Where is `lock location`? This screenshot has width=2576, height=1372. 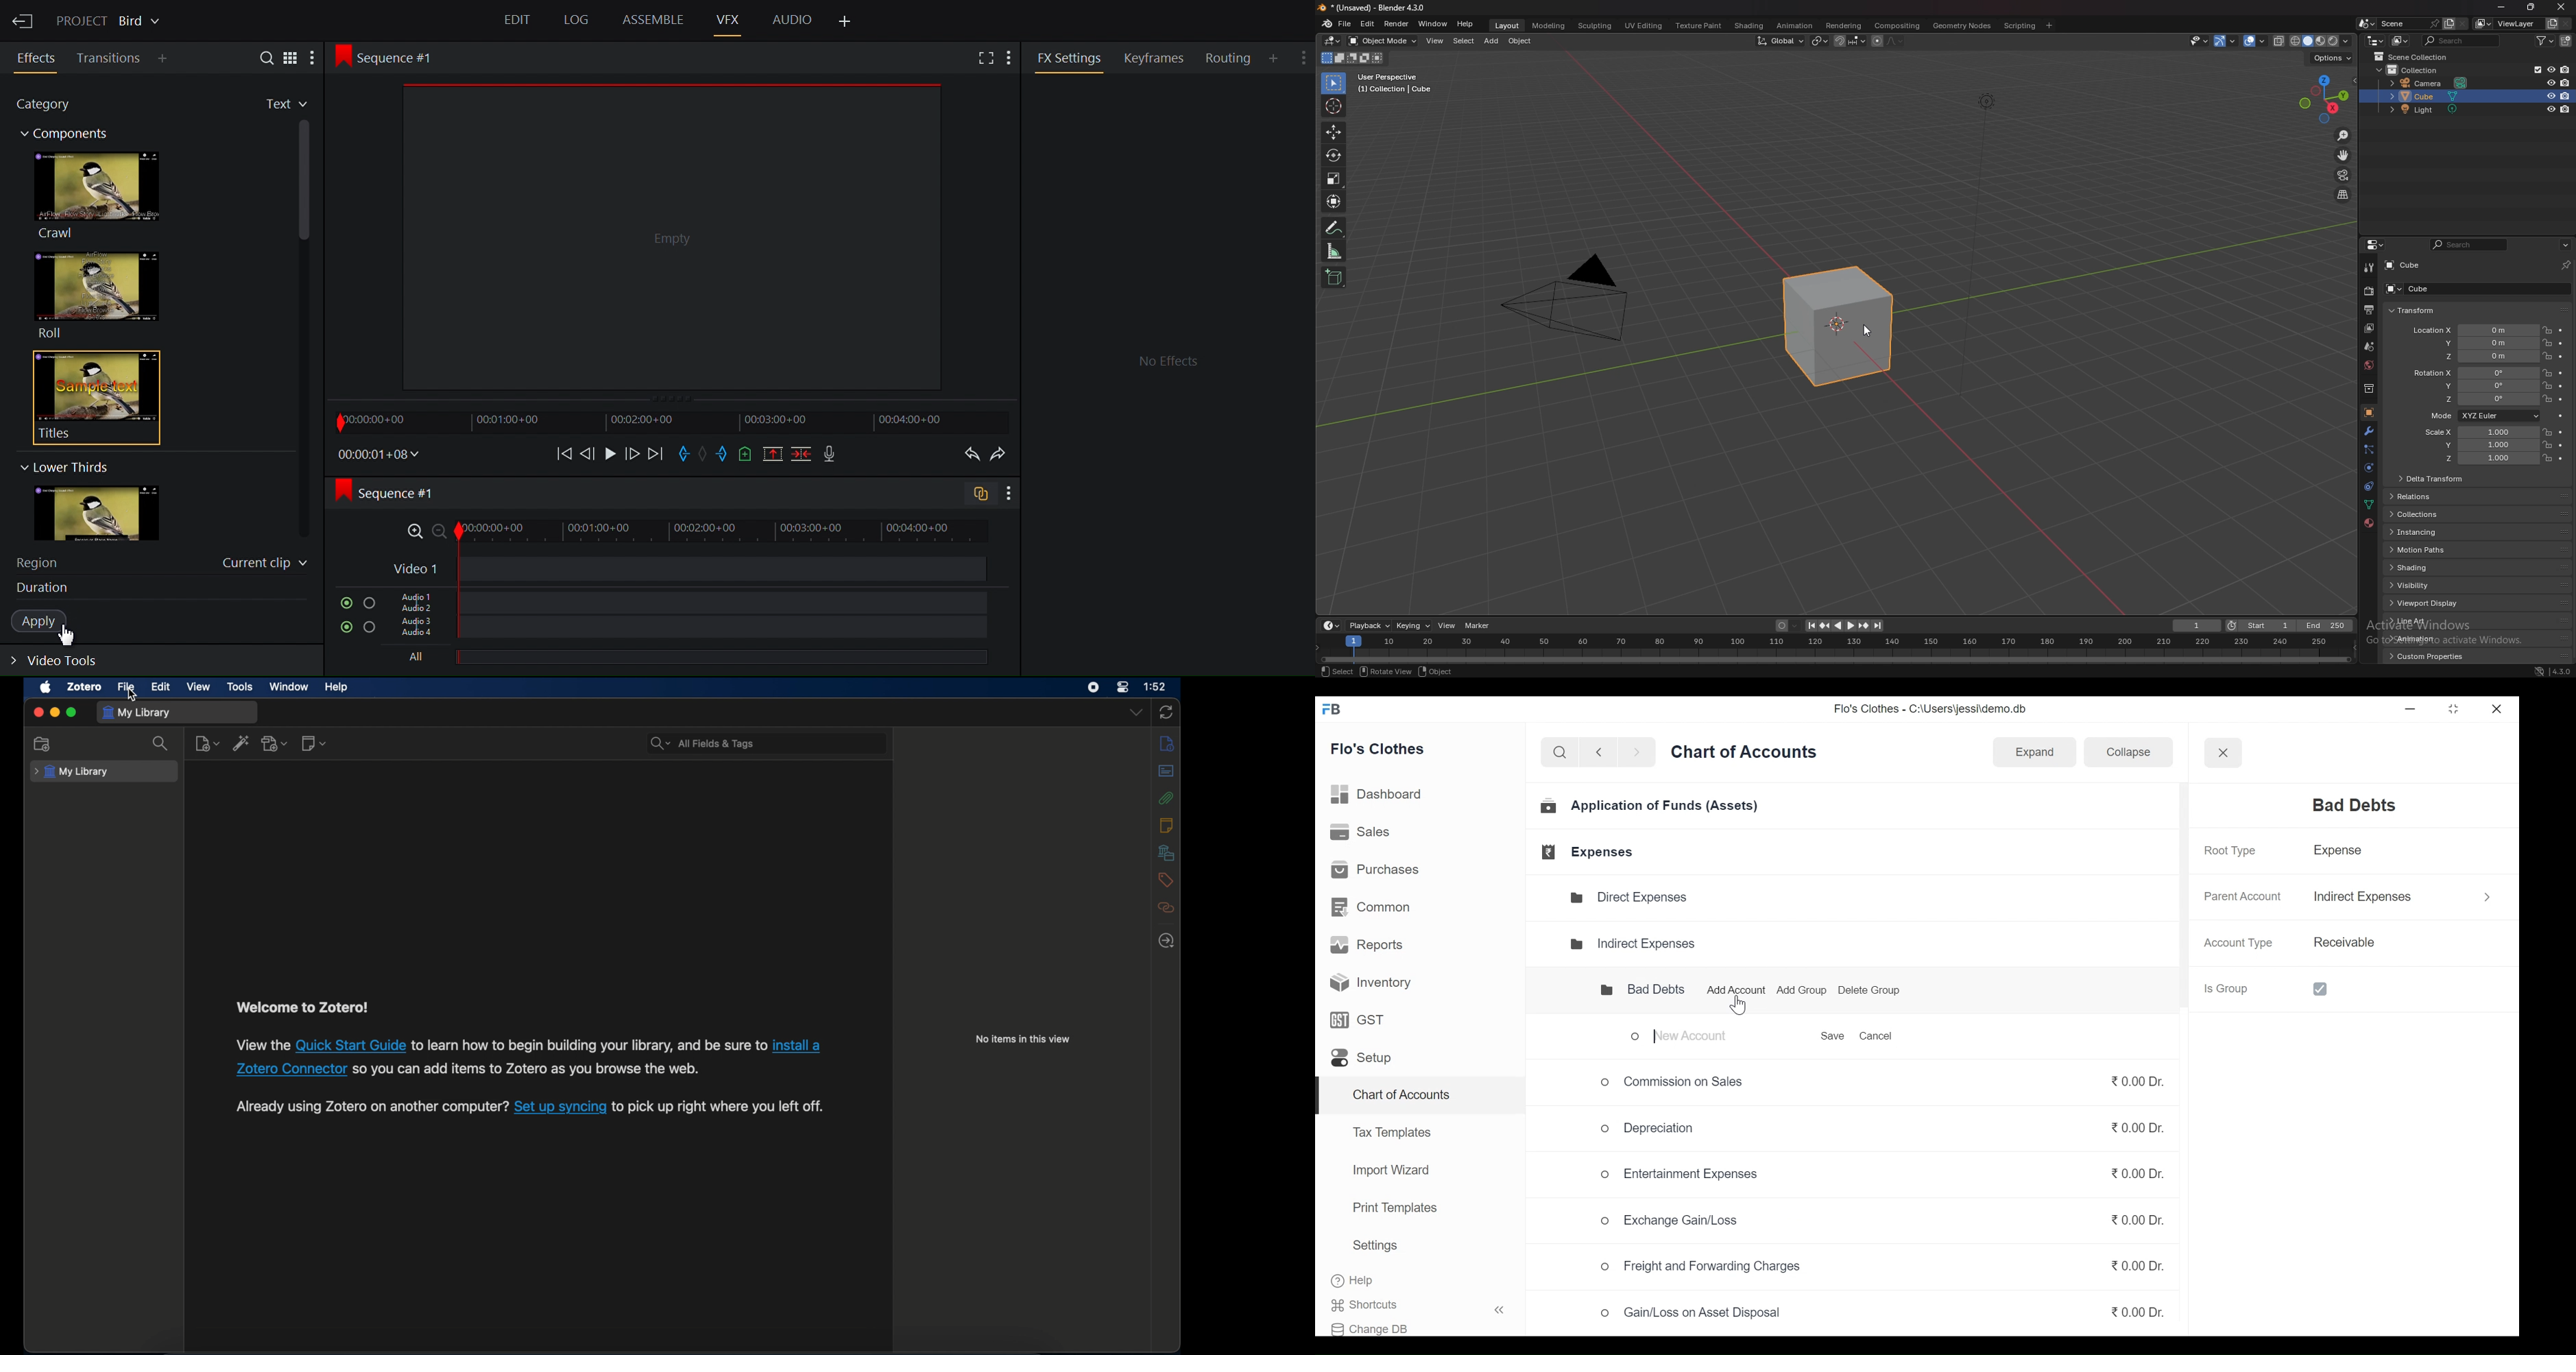 lock location is located at coordinates (2548, 399).